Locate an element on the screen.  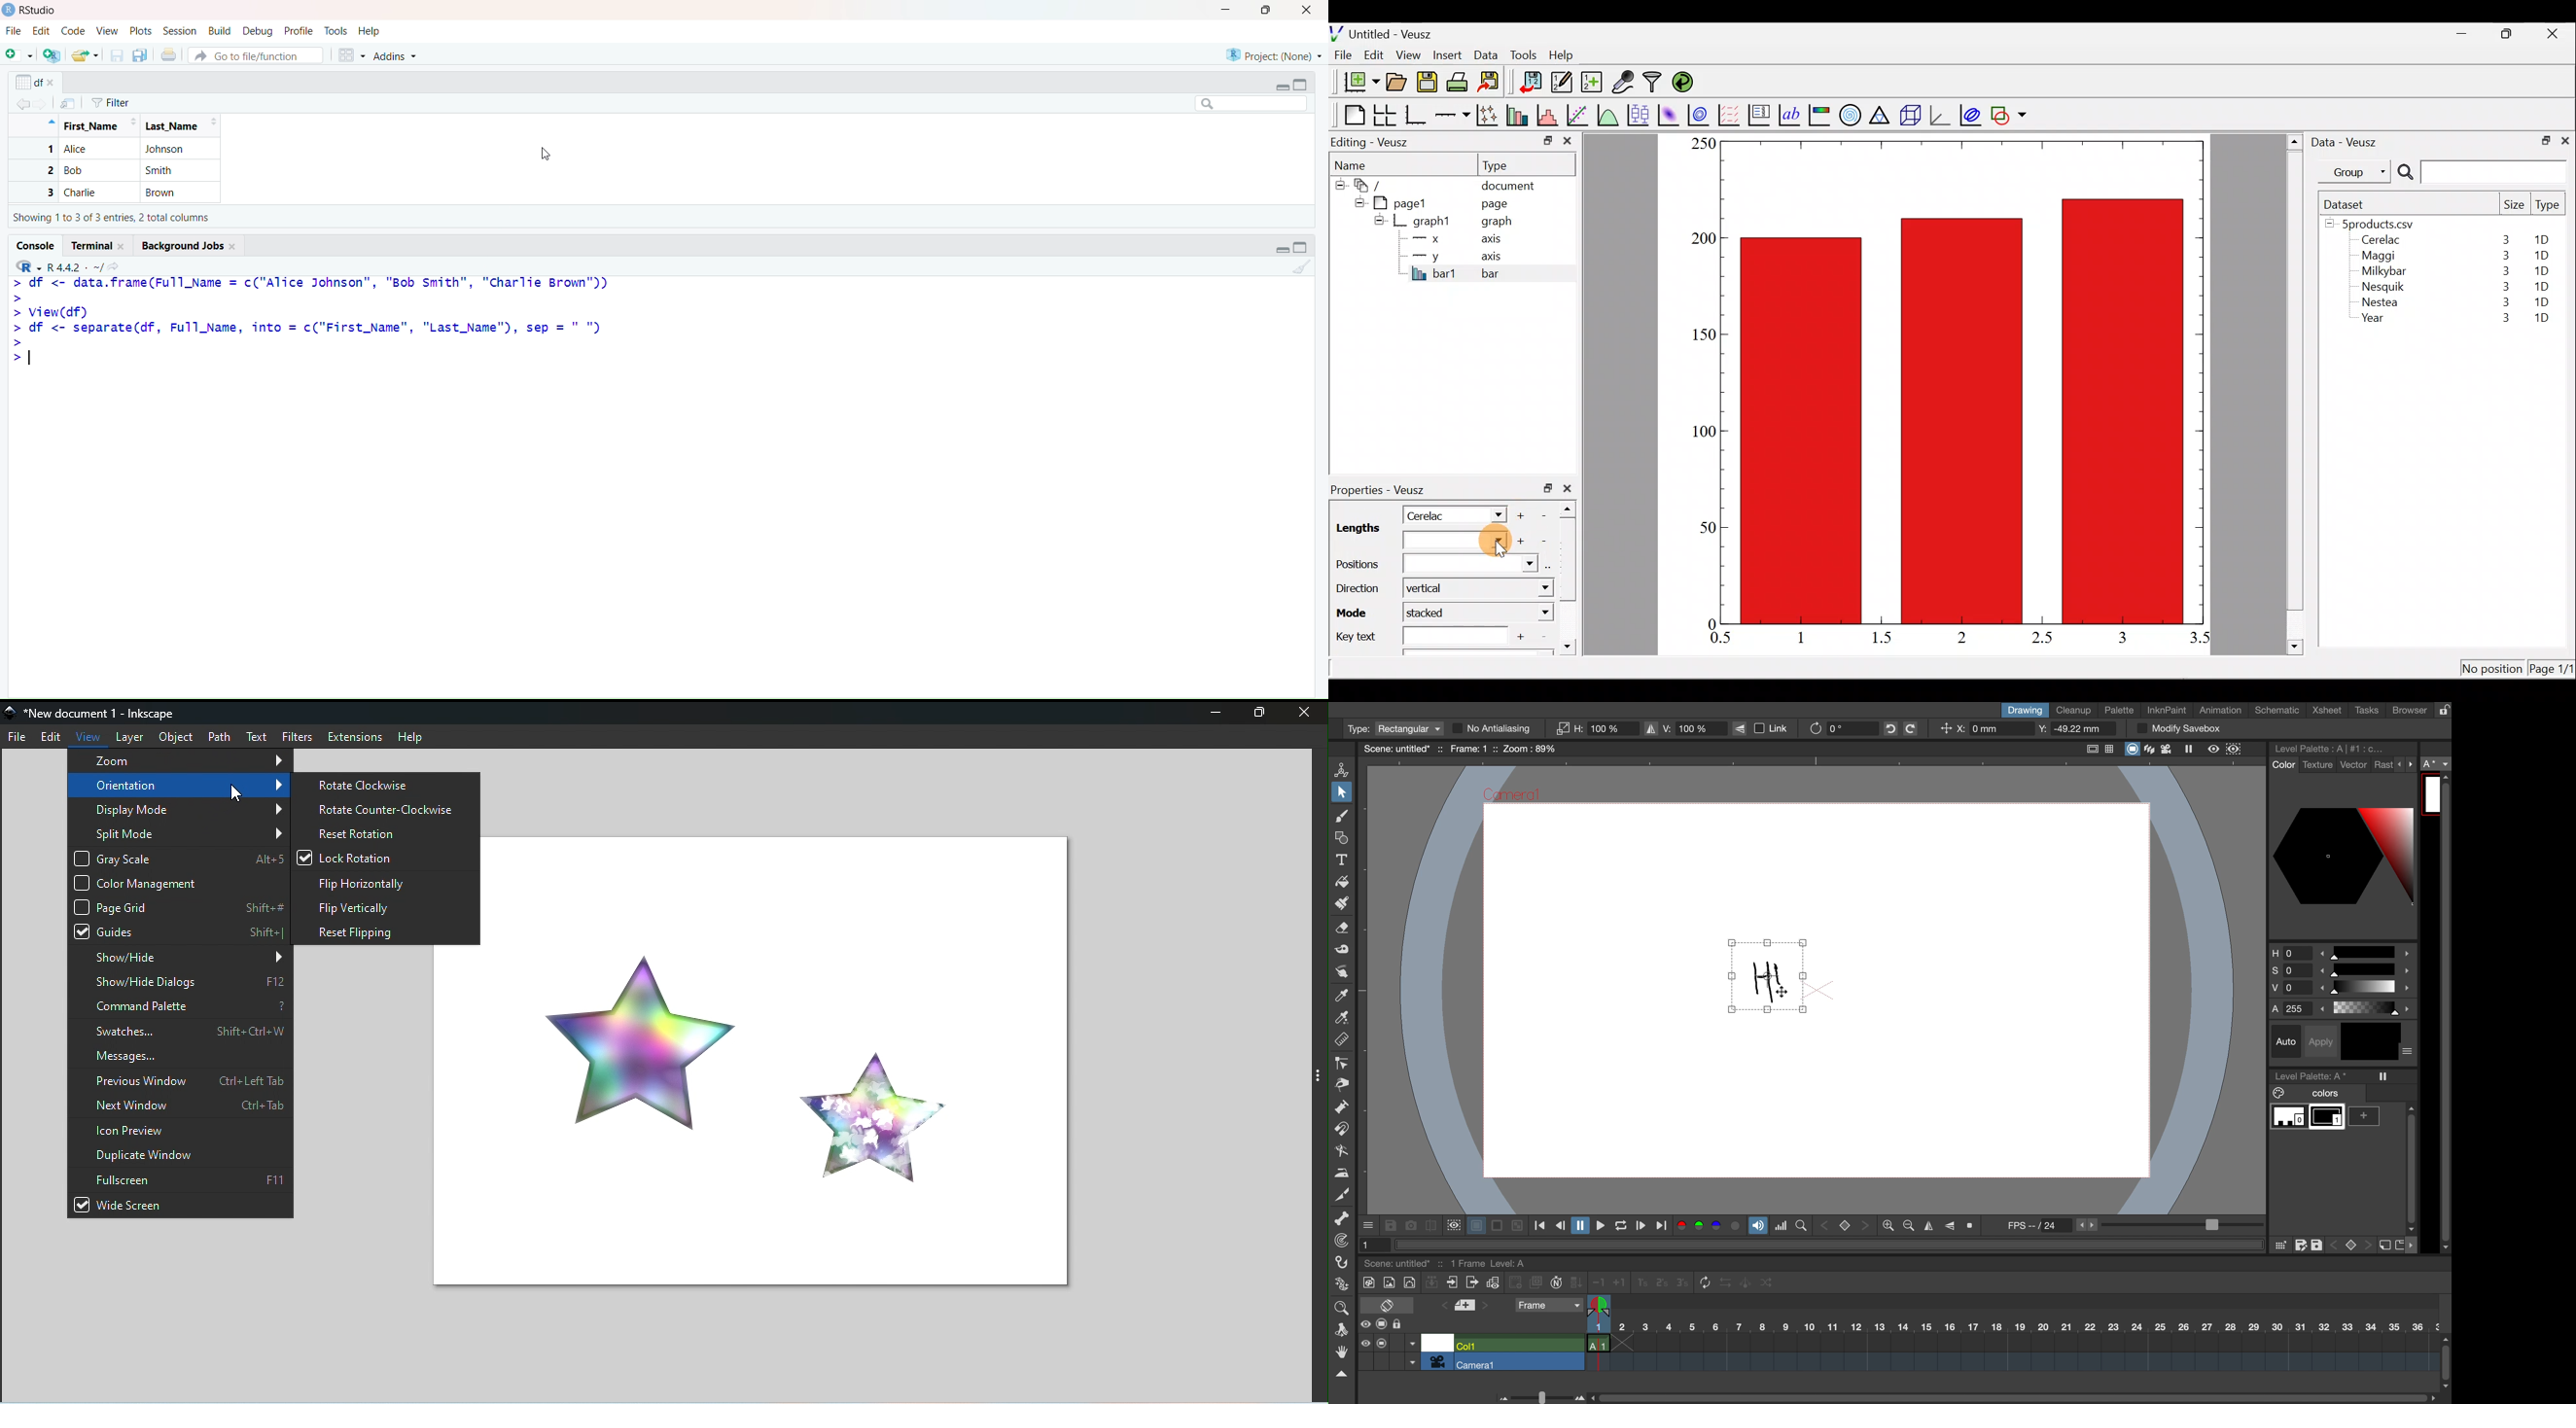
hide is located at coordinates (1357, 201).